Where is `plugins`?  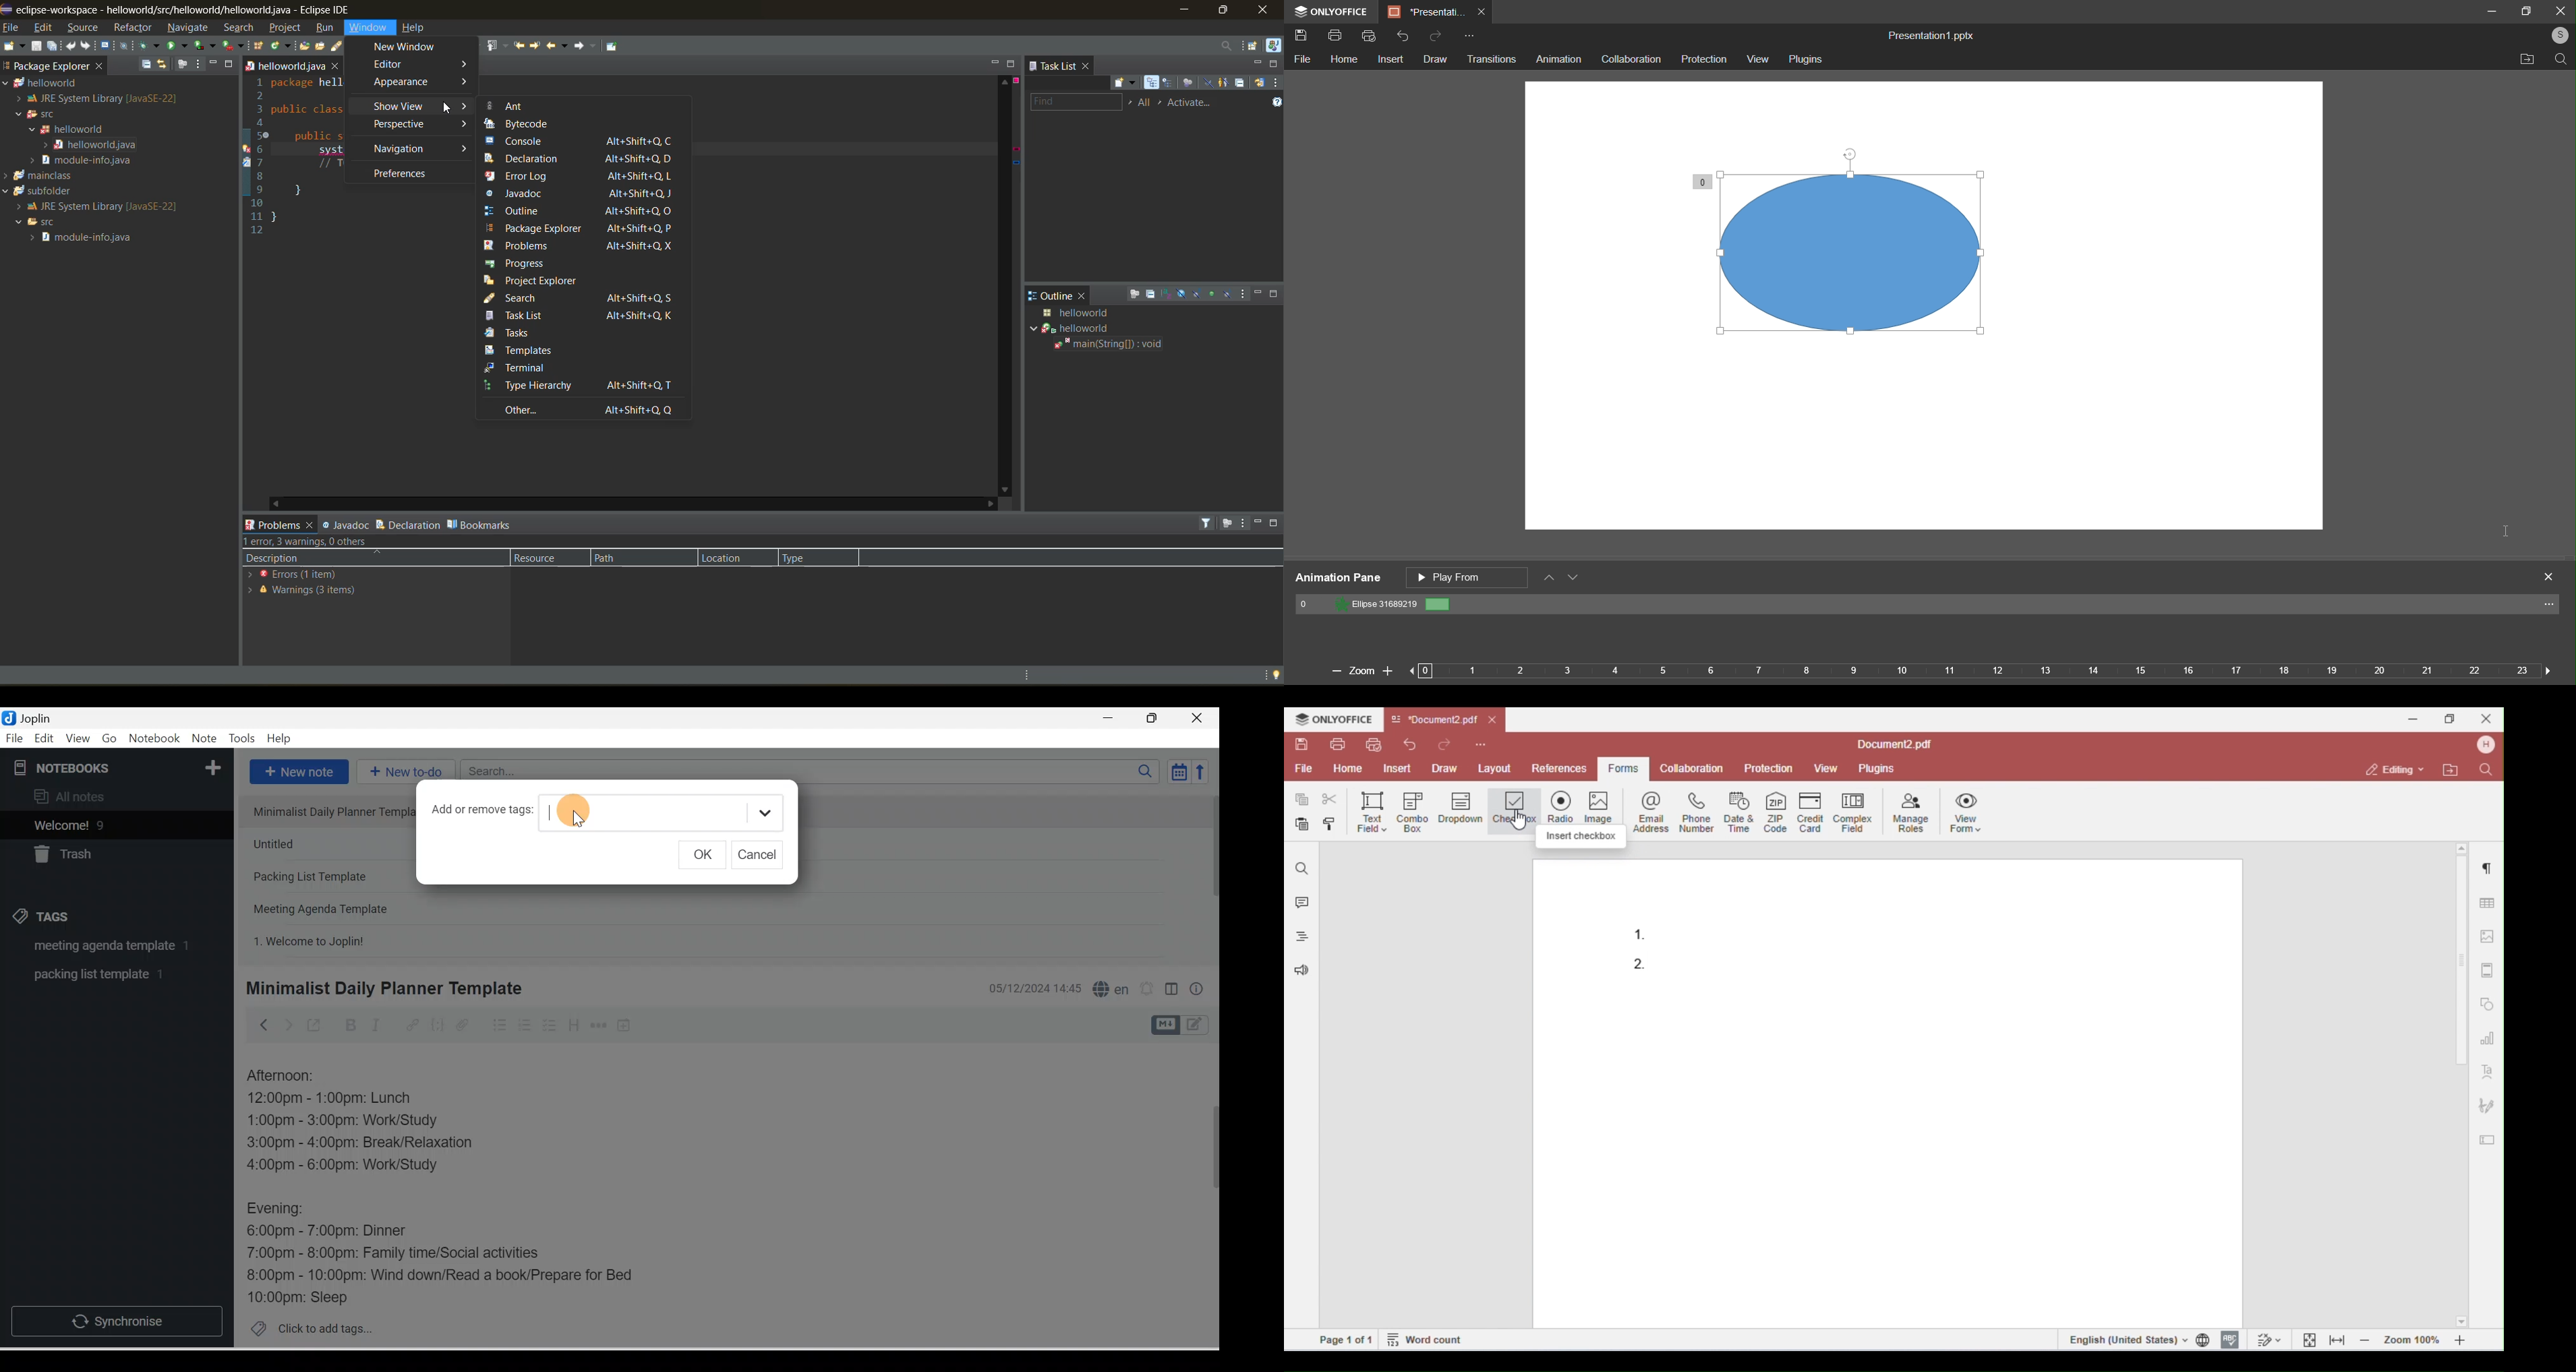
plugins is located at coordinates (1805, 59).